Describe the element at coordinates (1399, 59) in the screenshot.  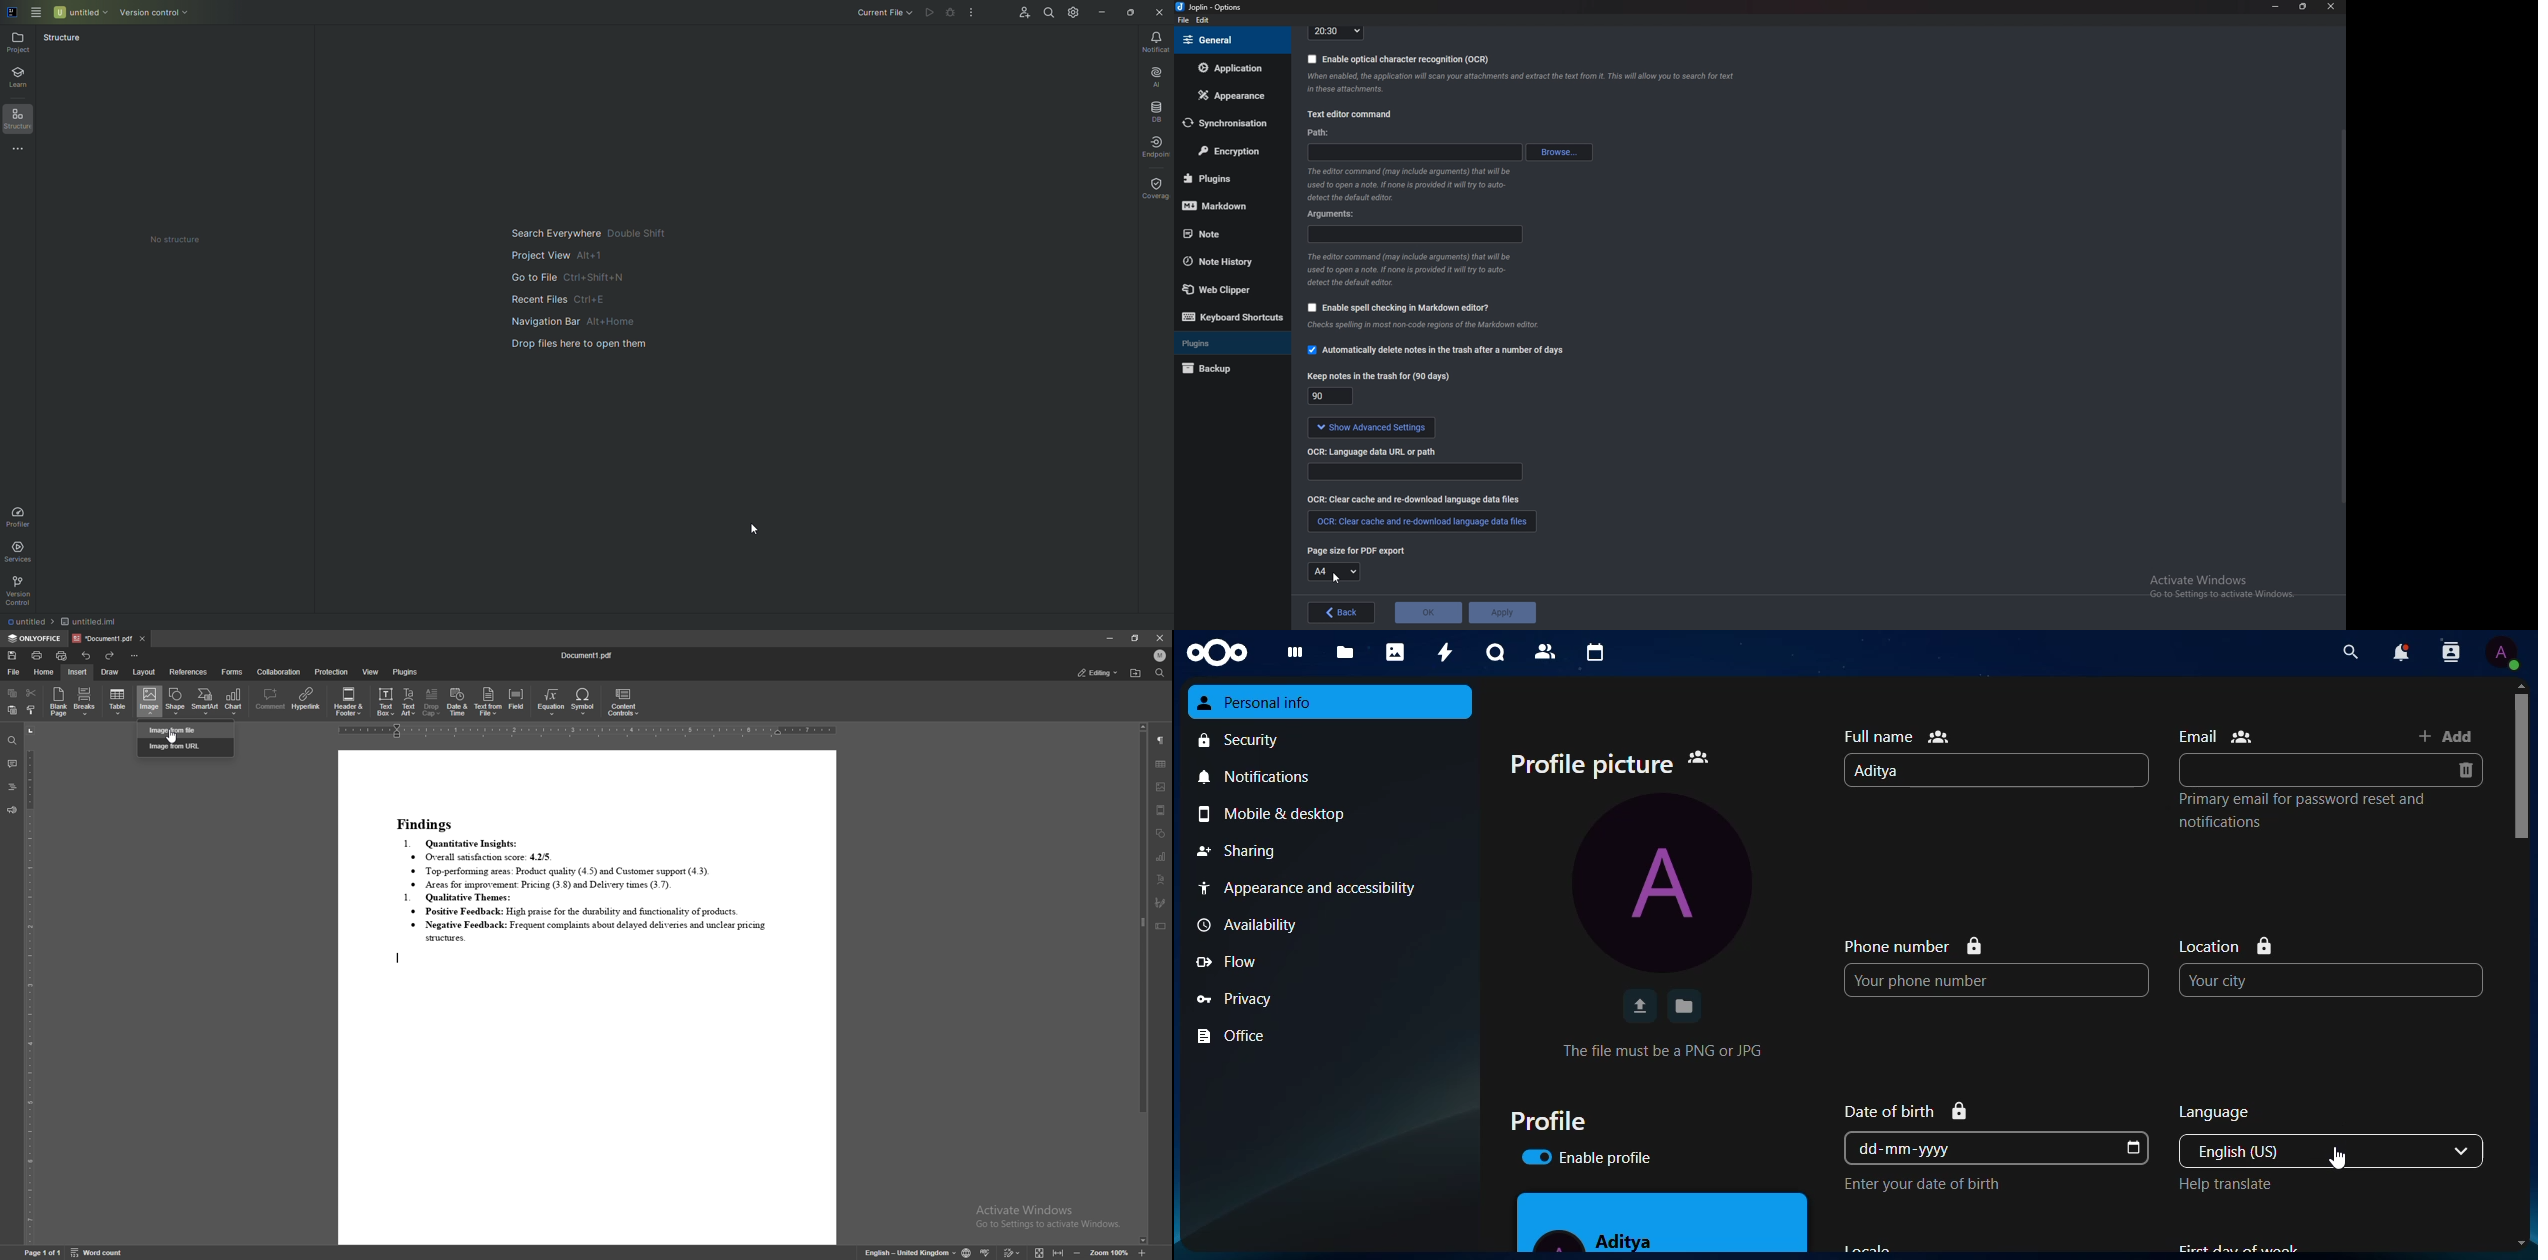
I see `Enable O C R` at that location.